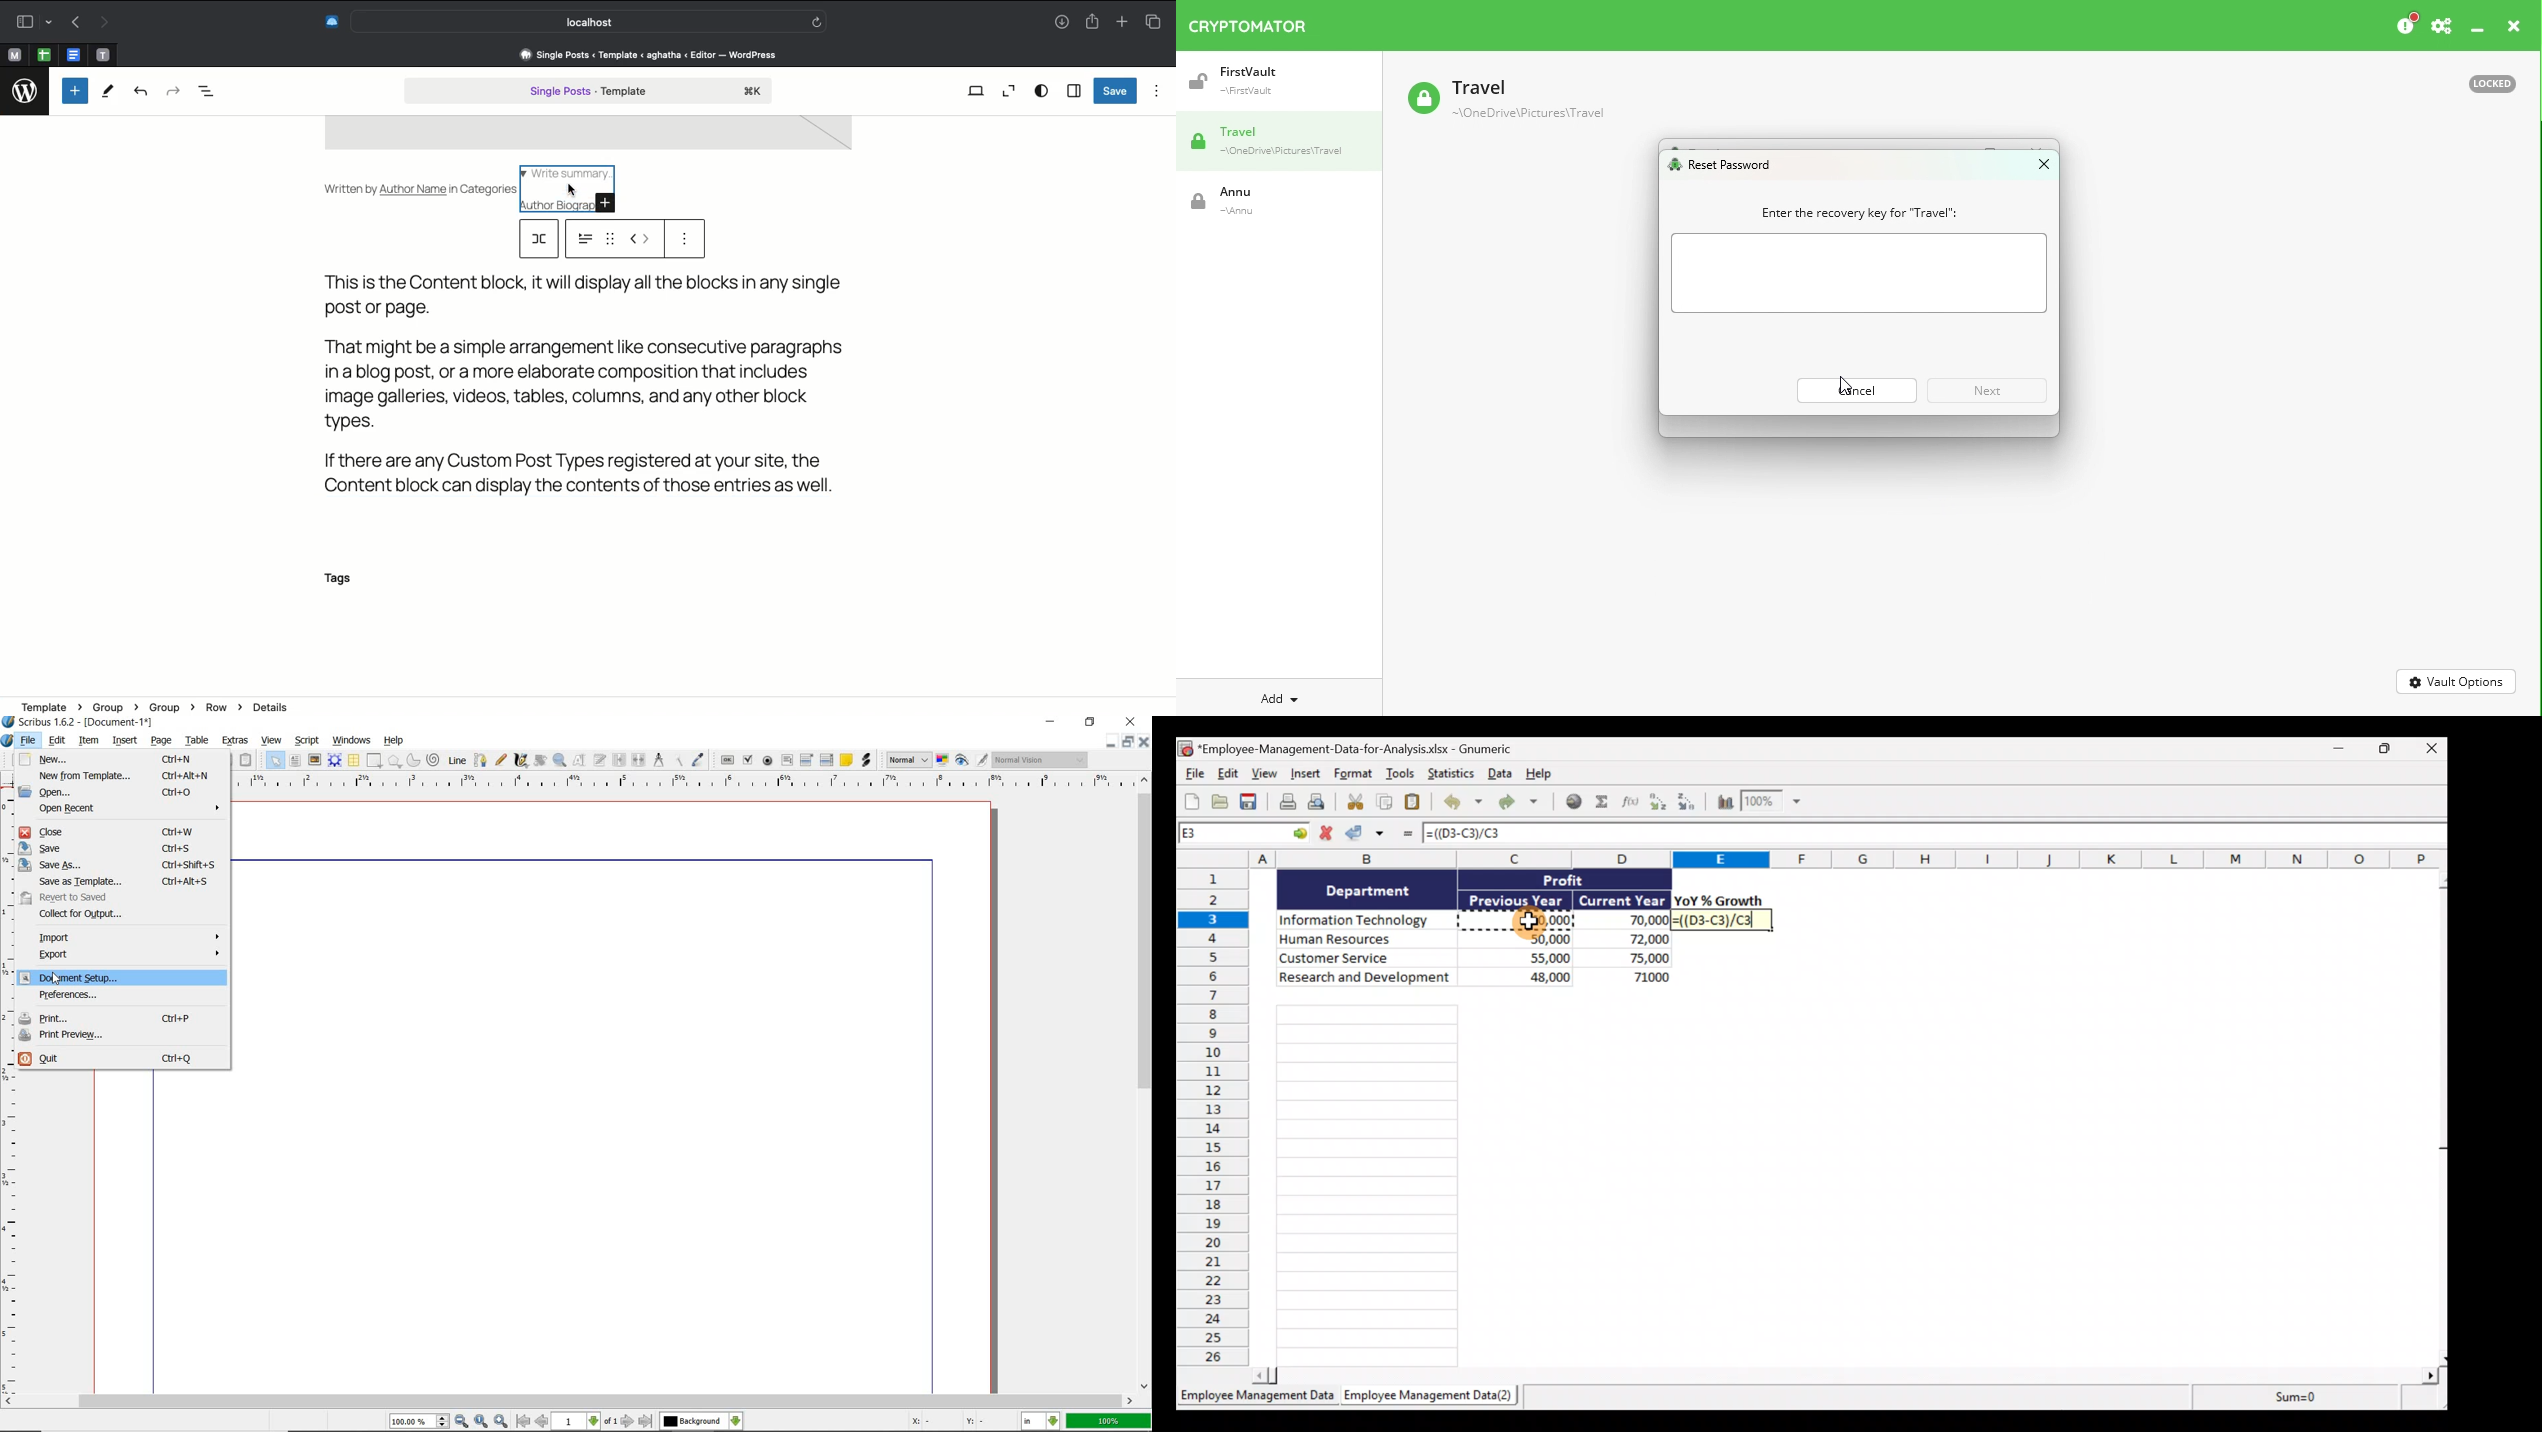 The height and width of the screenshot is (1456, 2548). Describe the element at coordinates (726, 760) in the screenshot. I see `pdf push button` at that location.